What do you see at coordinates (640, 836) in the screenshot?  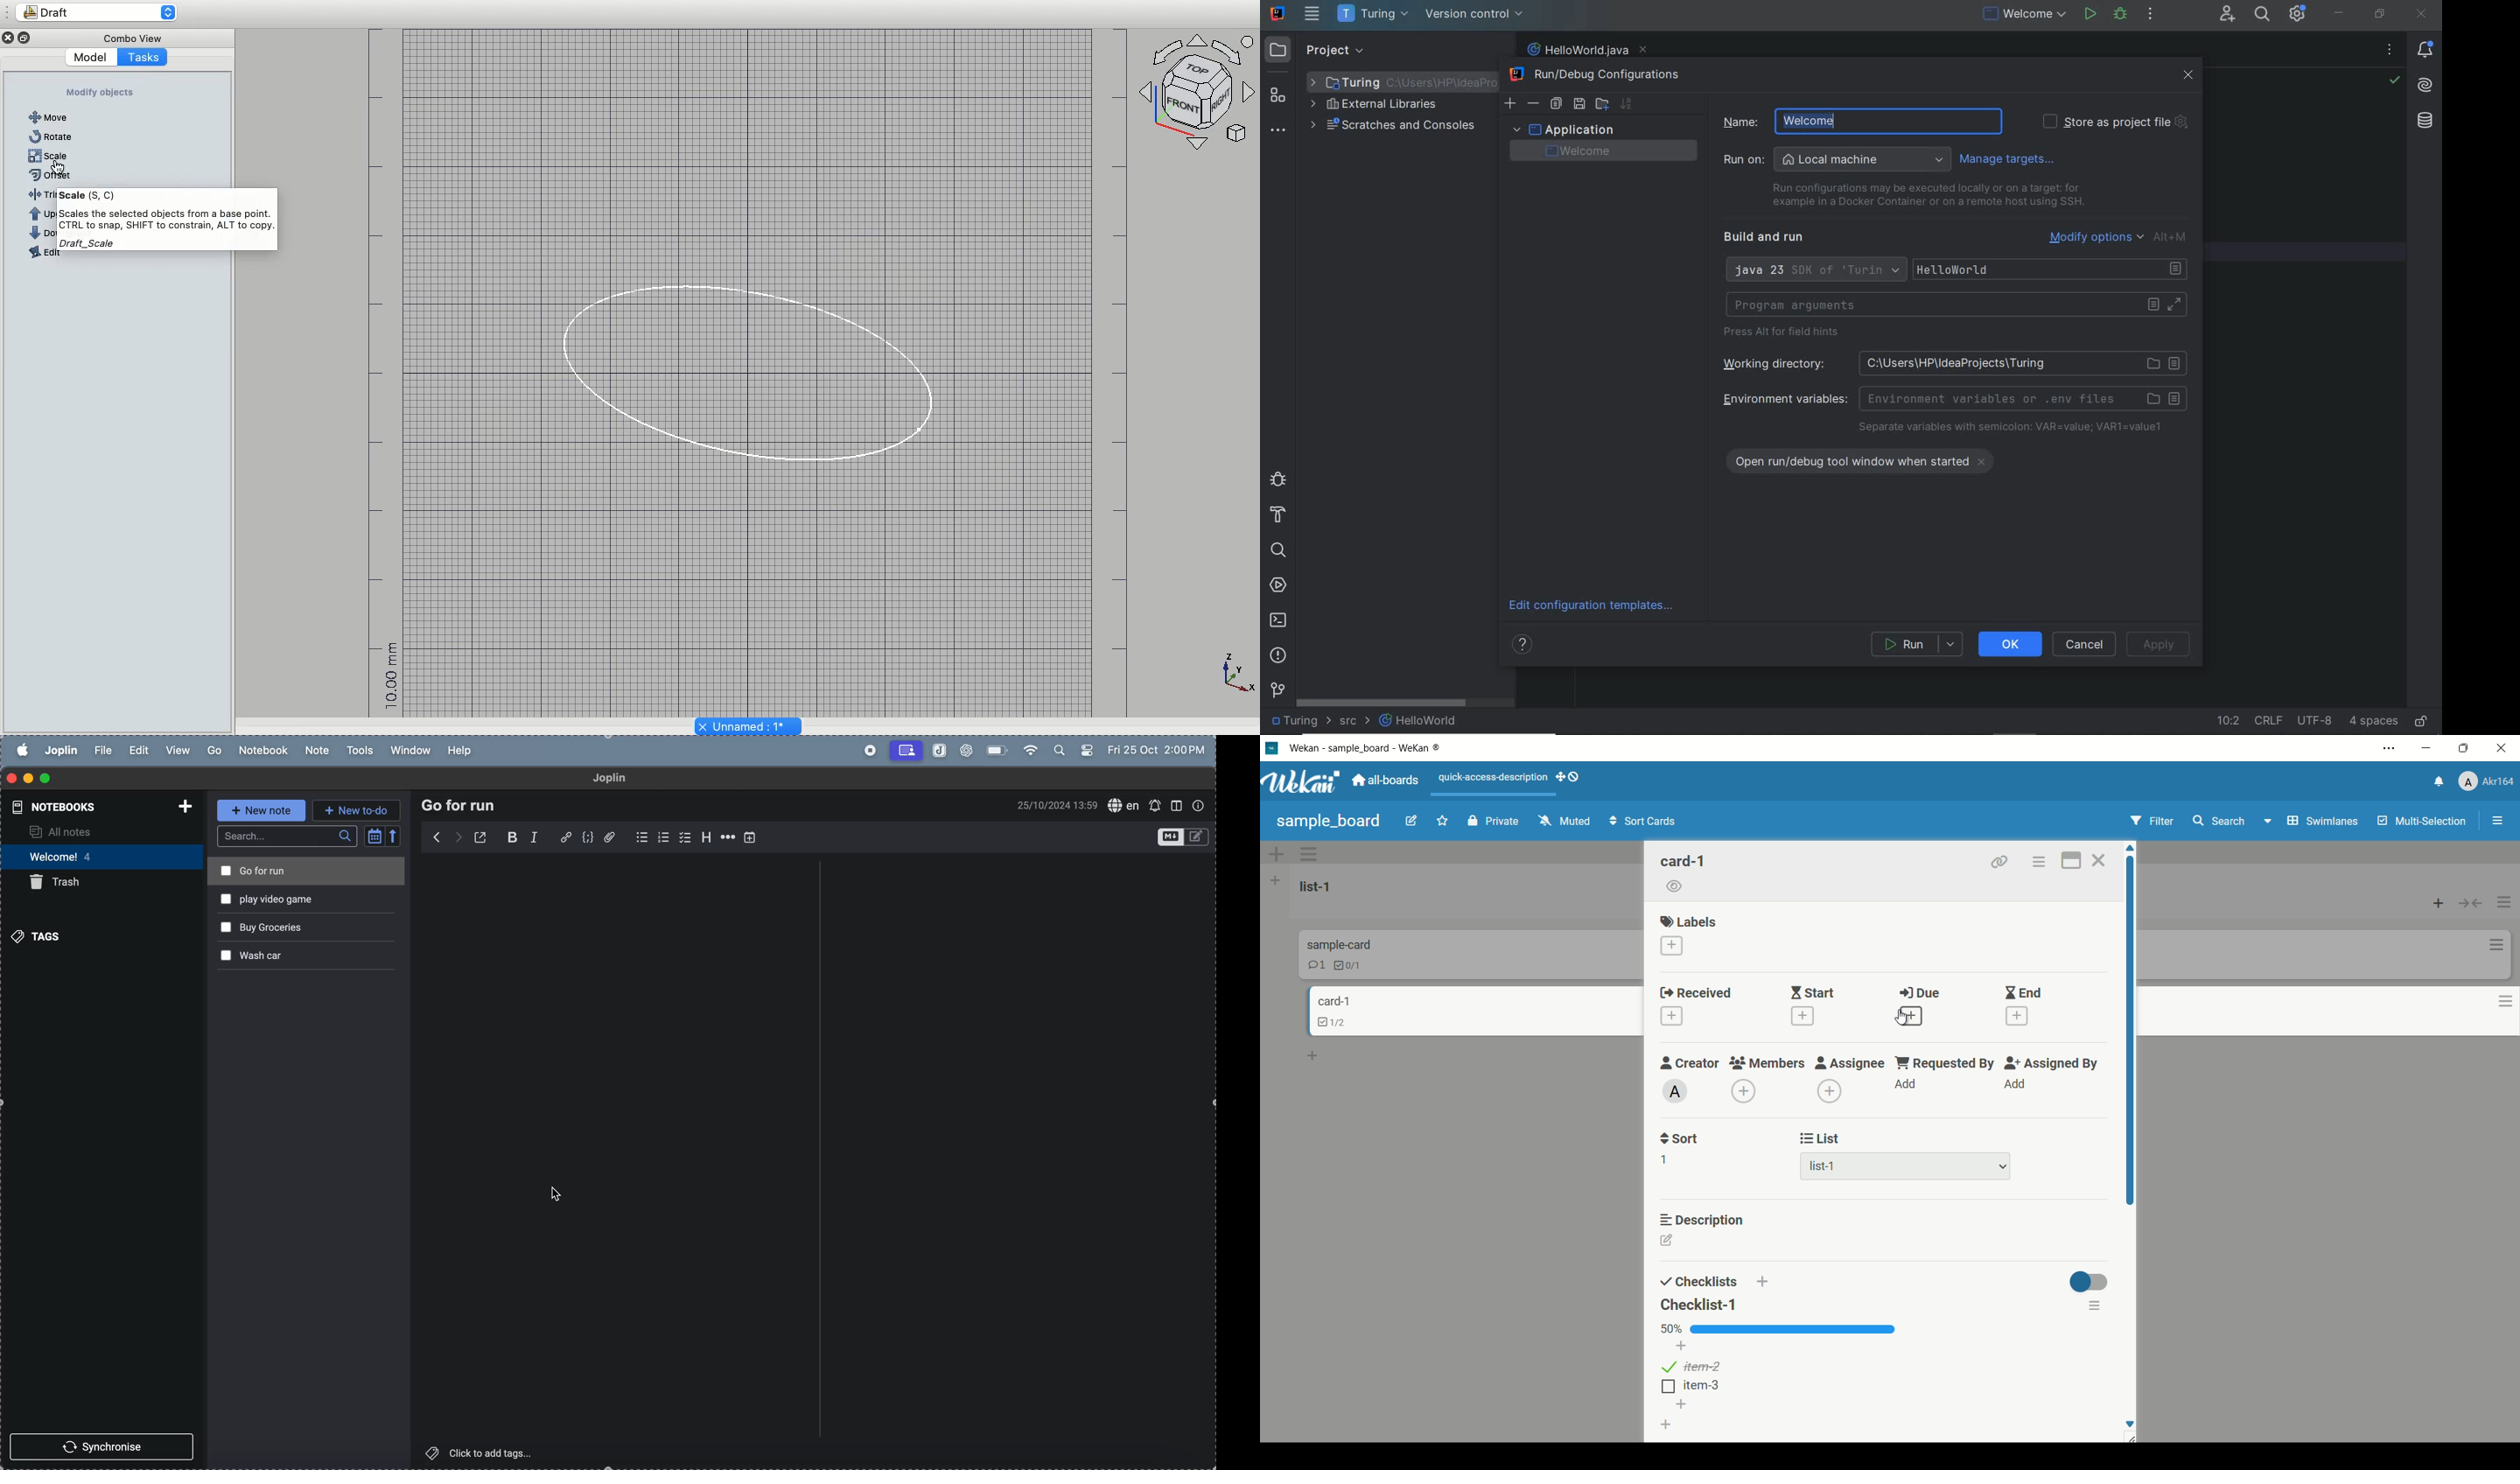 I see `bullet list` at bounding box center [640, 836].